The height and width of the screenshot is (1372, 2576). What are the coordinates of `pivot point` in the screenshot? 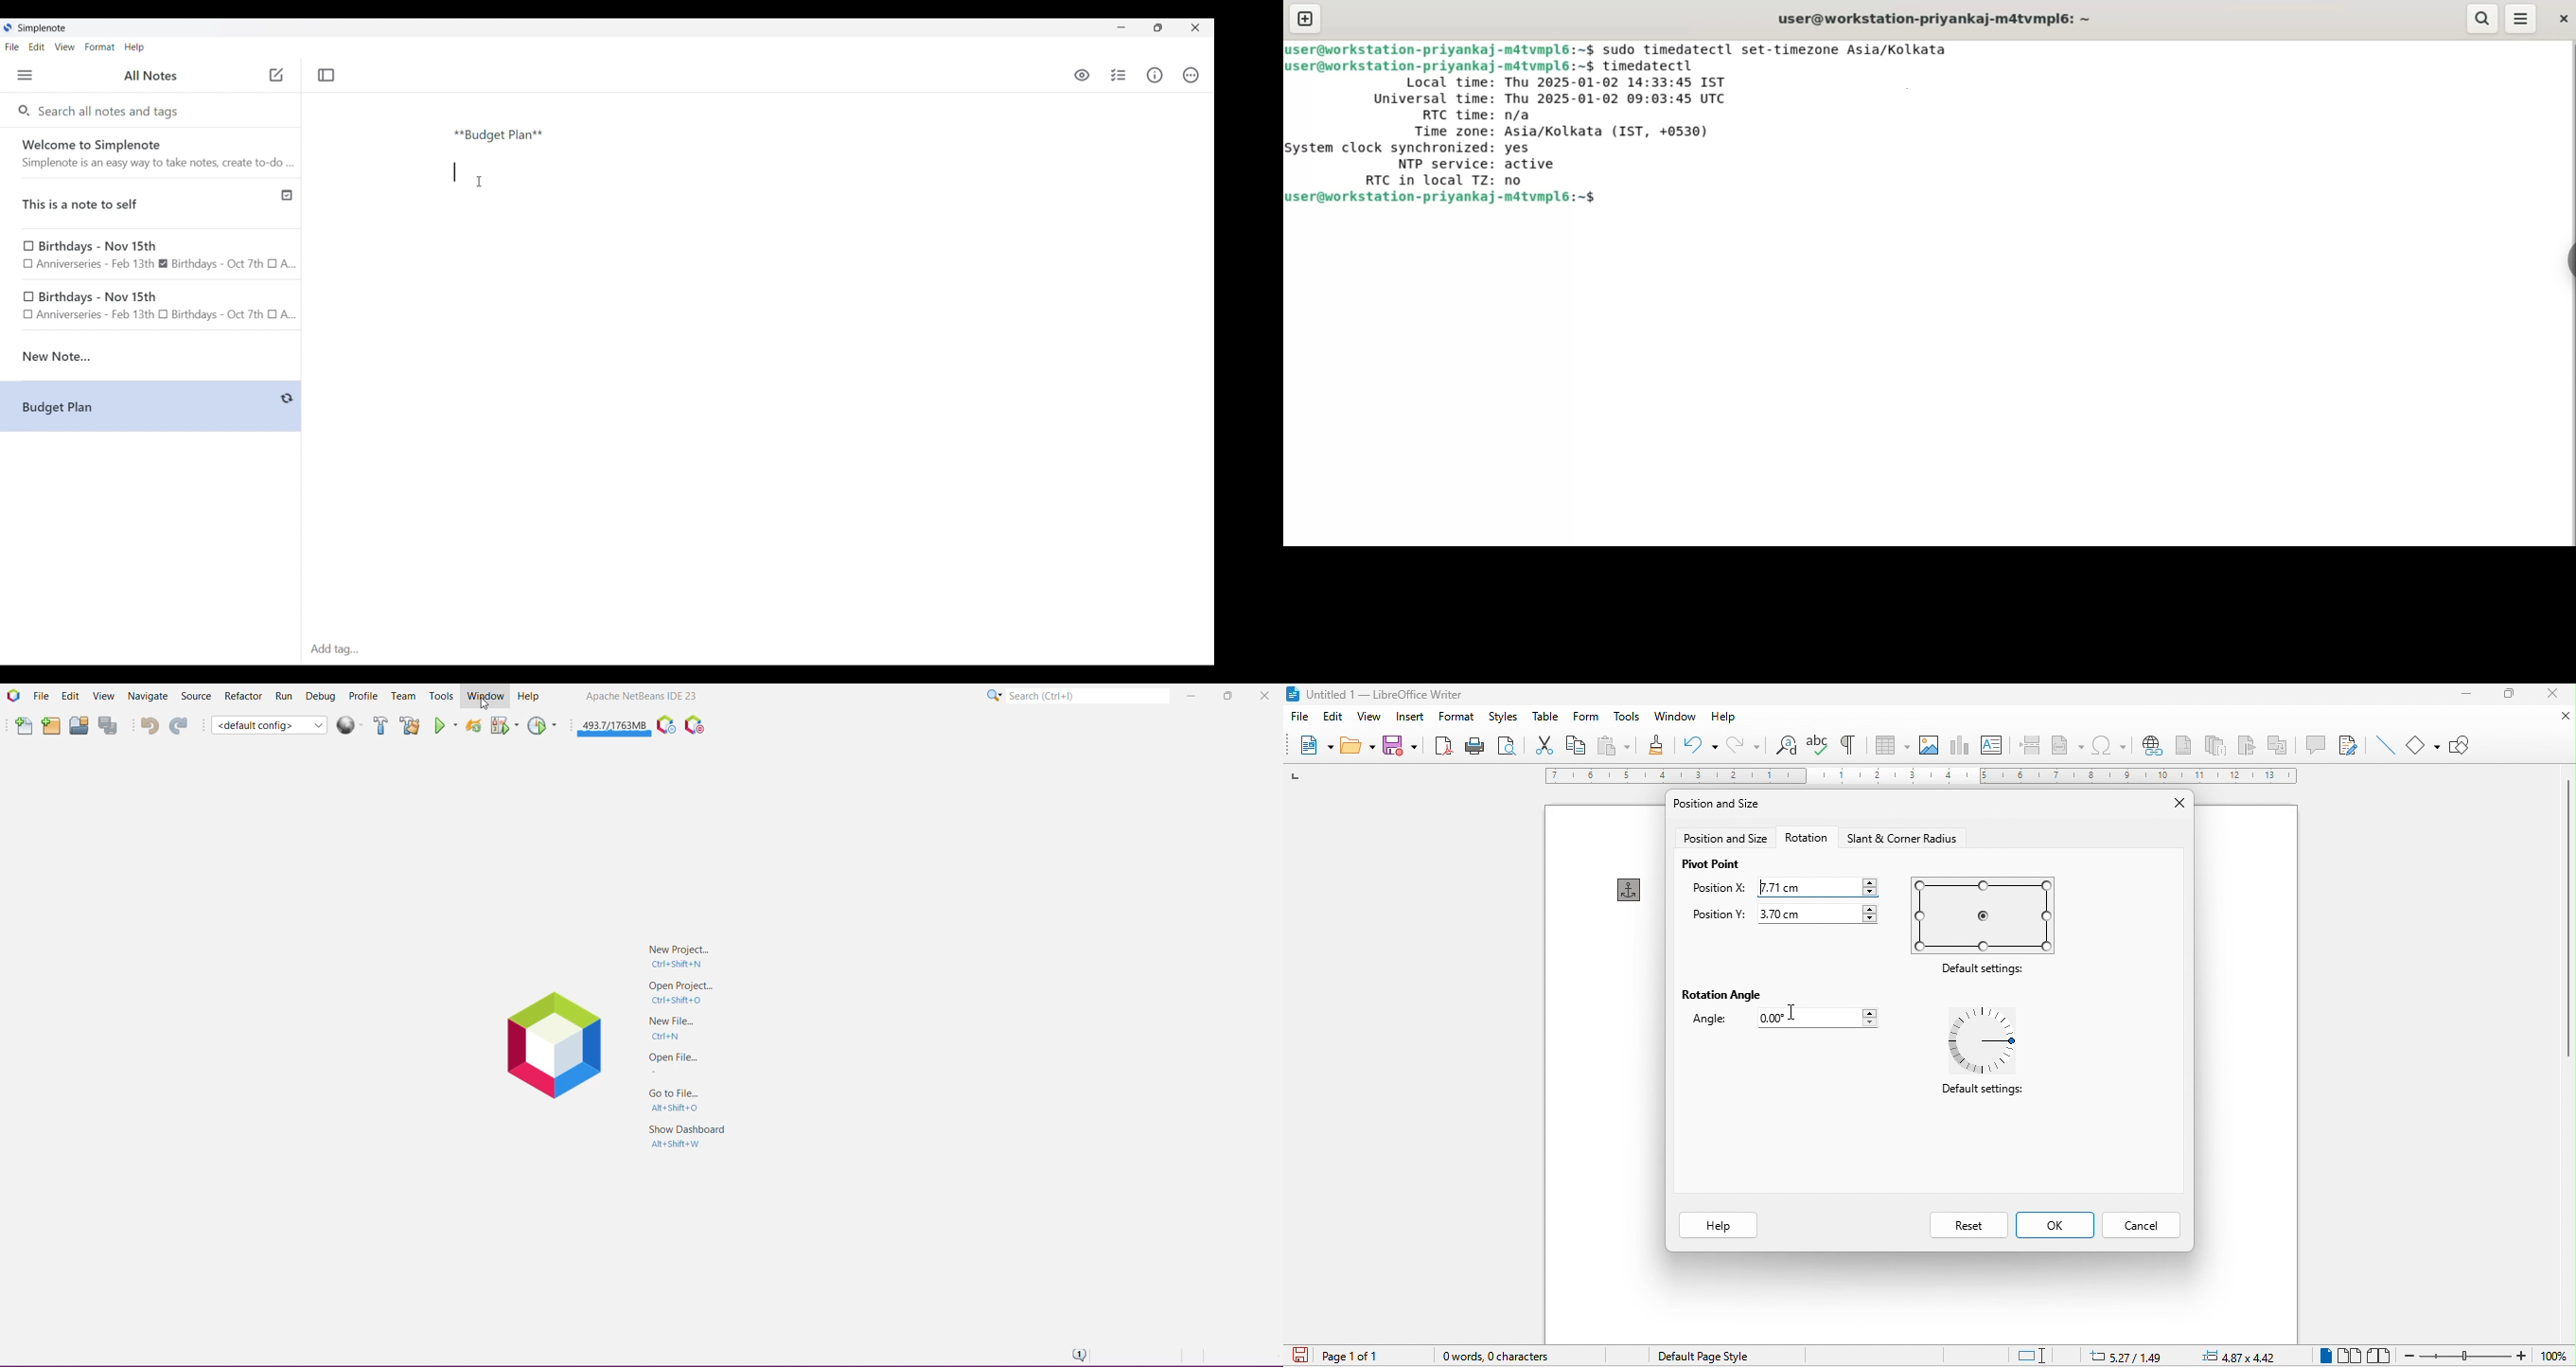 It's located at (1717, 864).